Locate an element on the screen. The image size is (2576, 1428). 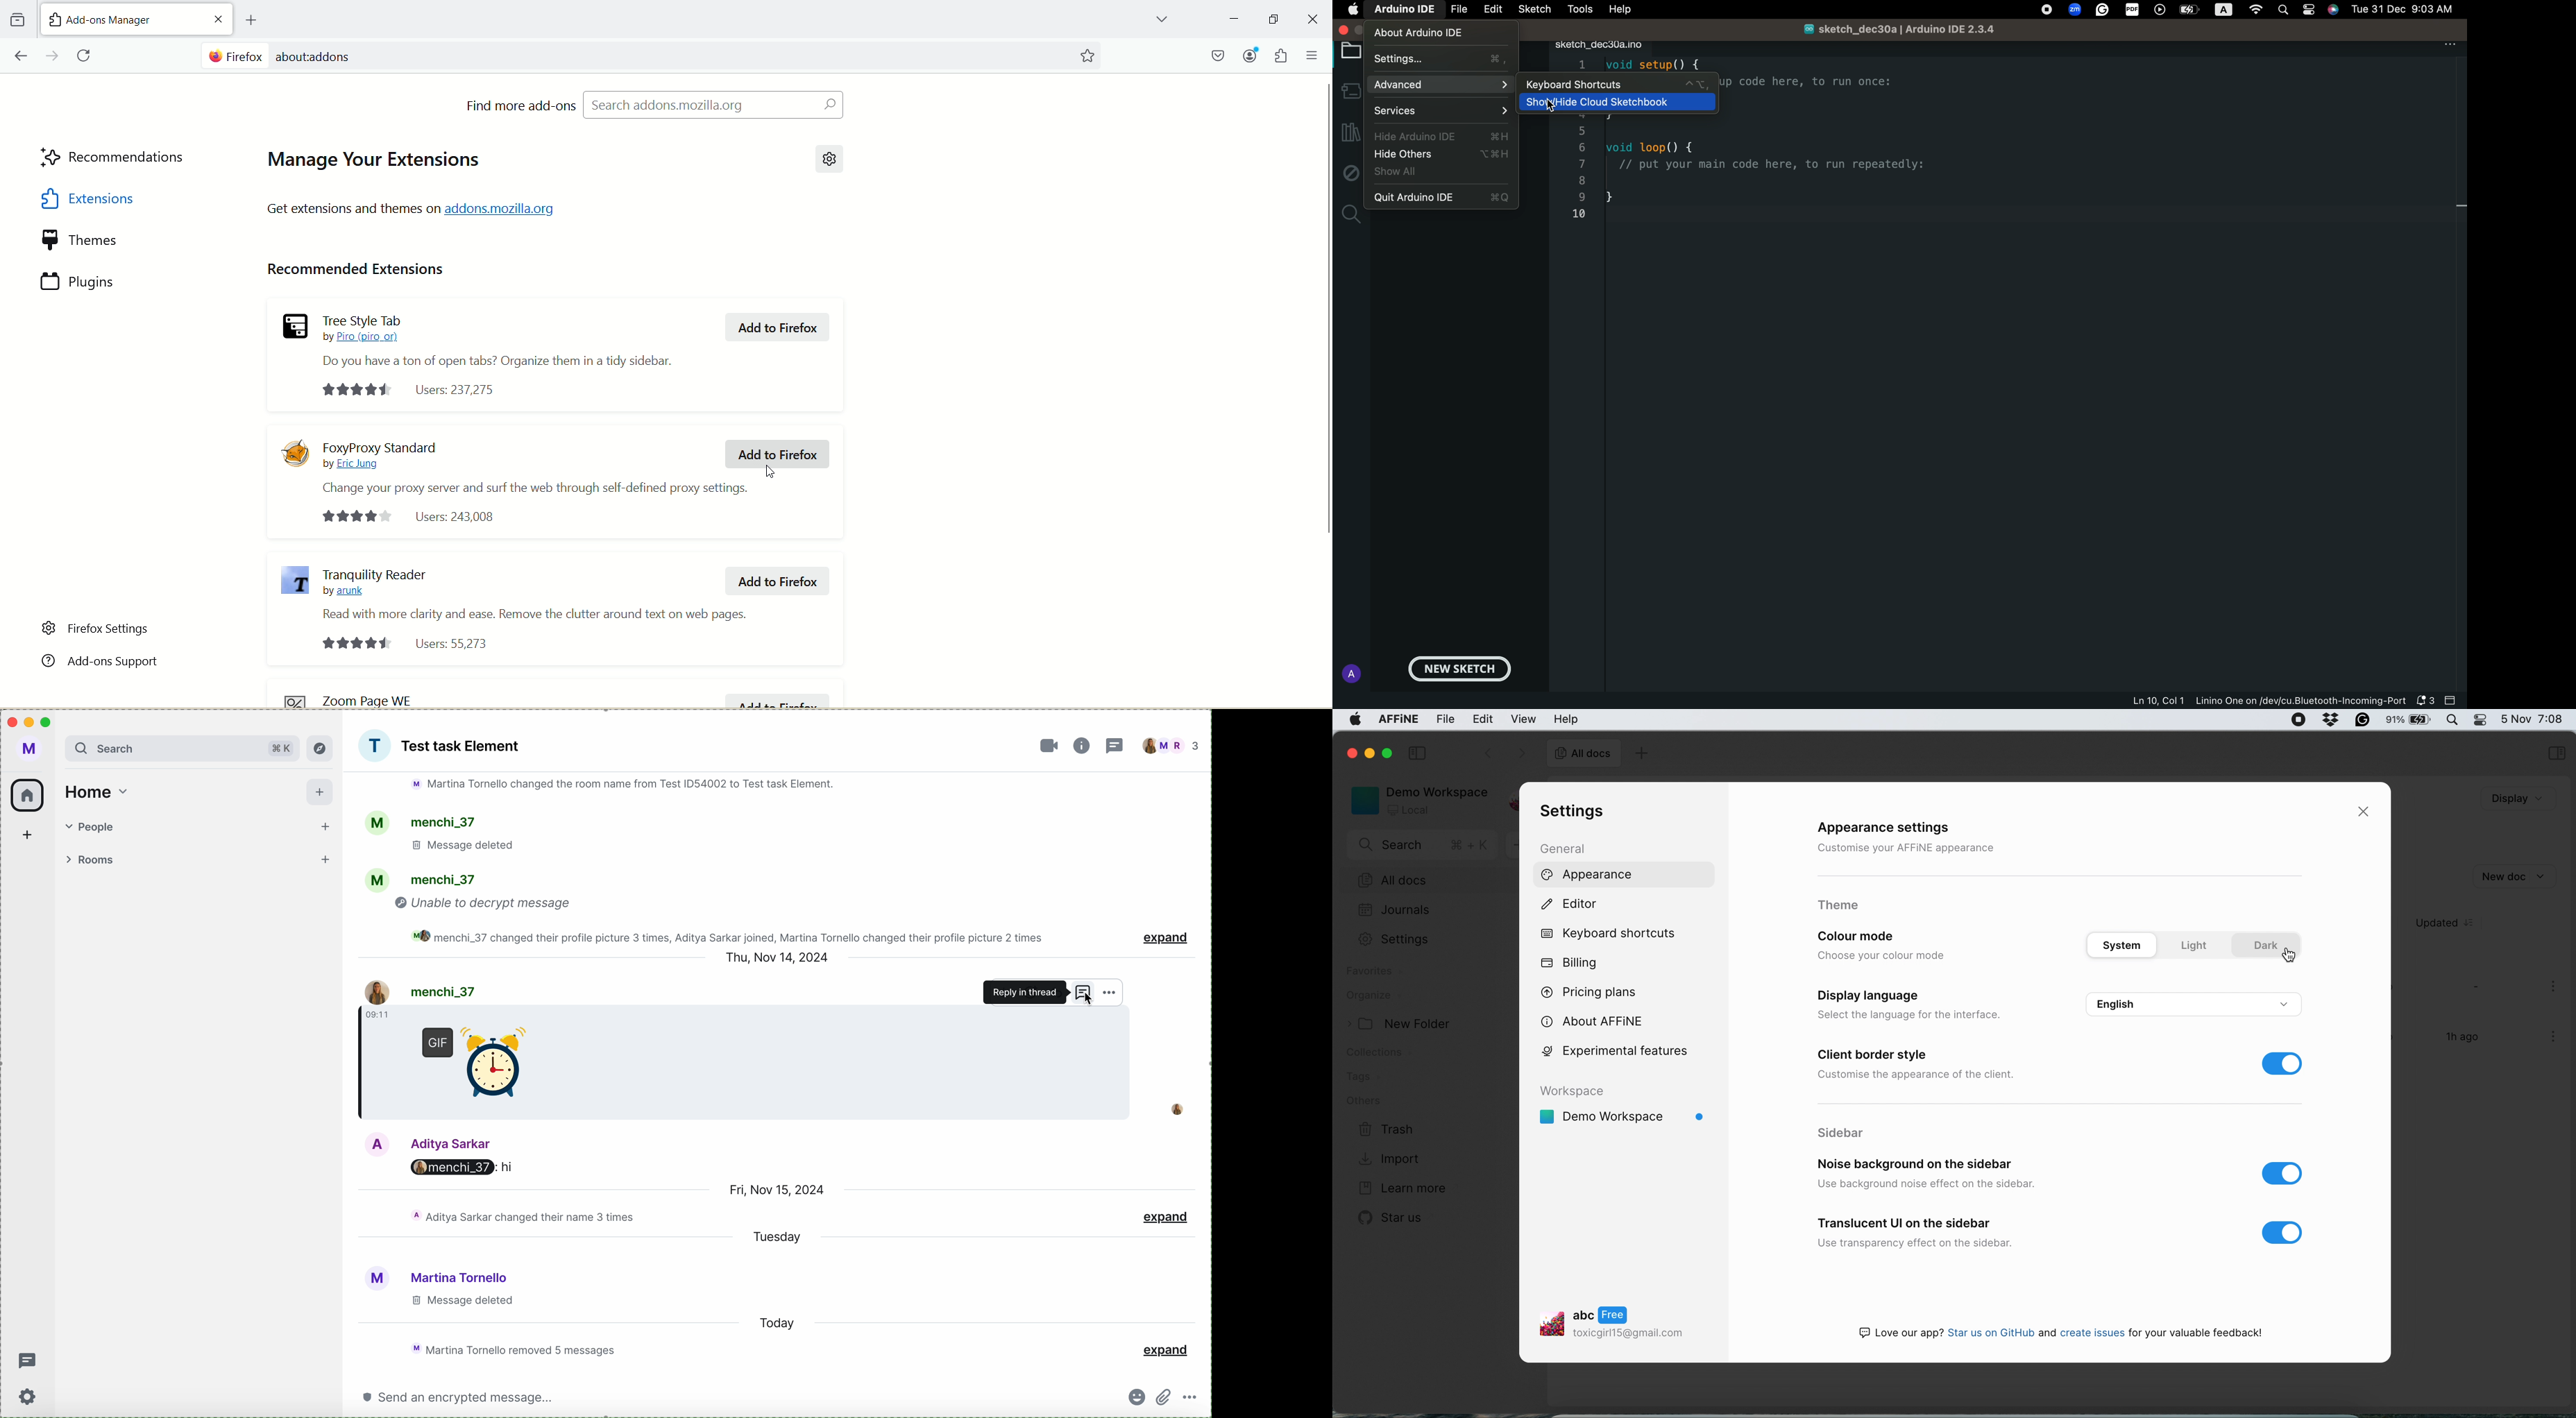
Recommendation is located at coordinates (115, 159).